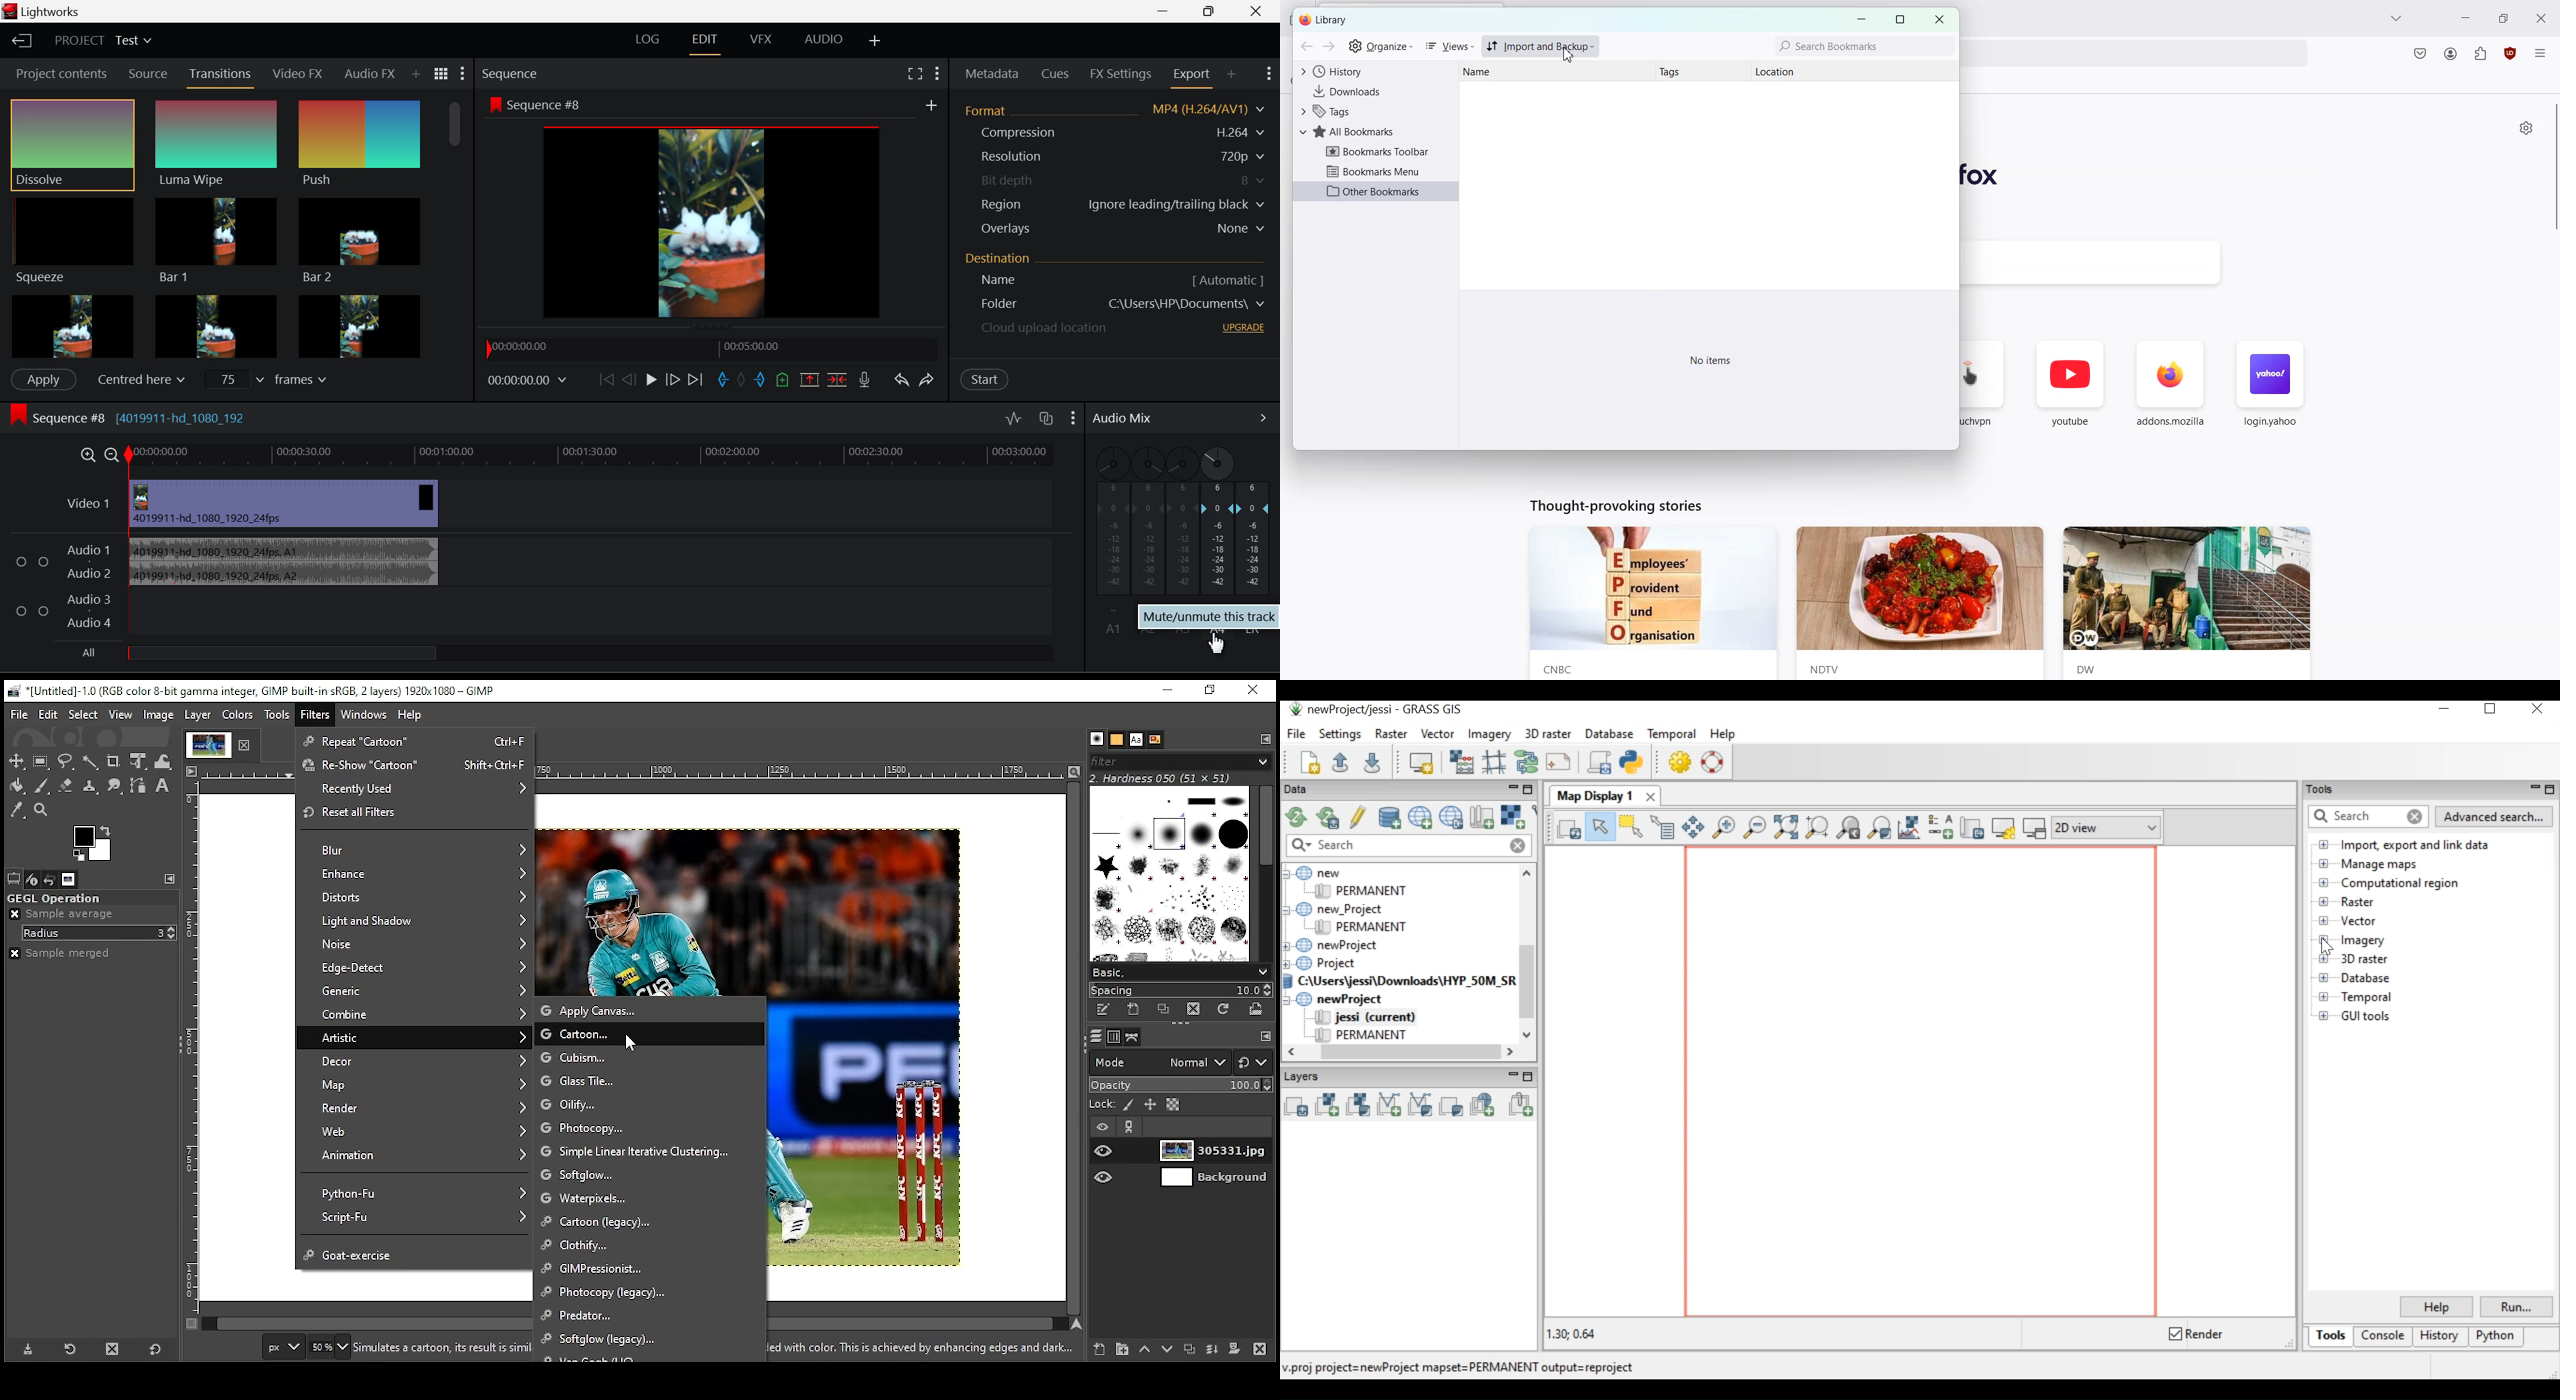 This screenshot has height=1400, width=2576. What do you see at coordinates (419, 1131) in the screenshot?
I see `web` at bounding box center [419, 1131].